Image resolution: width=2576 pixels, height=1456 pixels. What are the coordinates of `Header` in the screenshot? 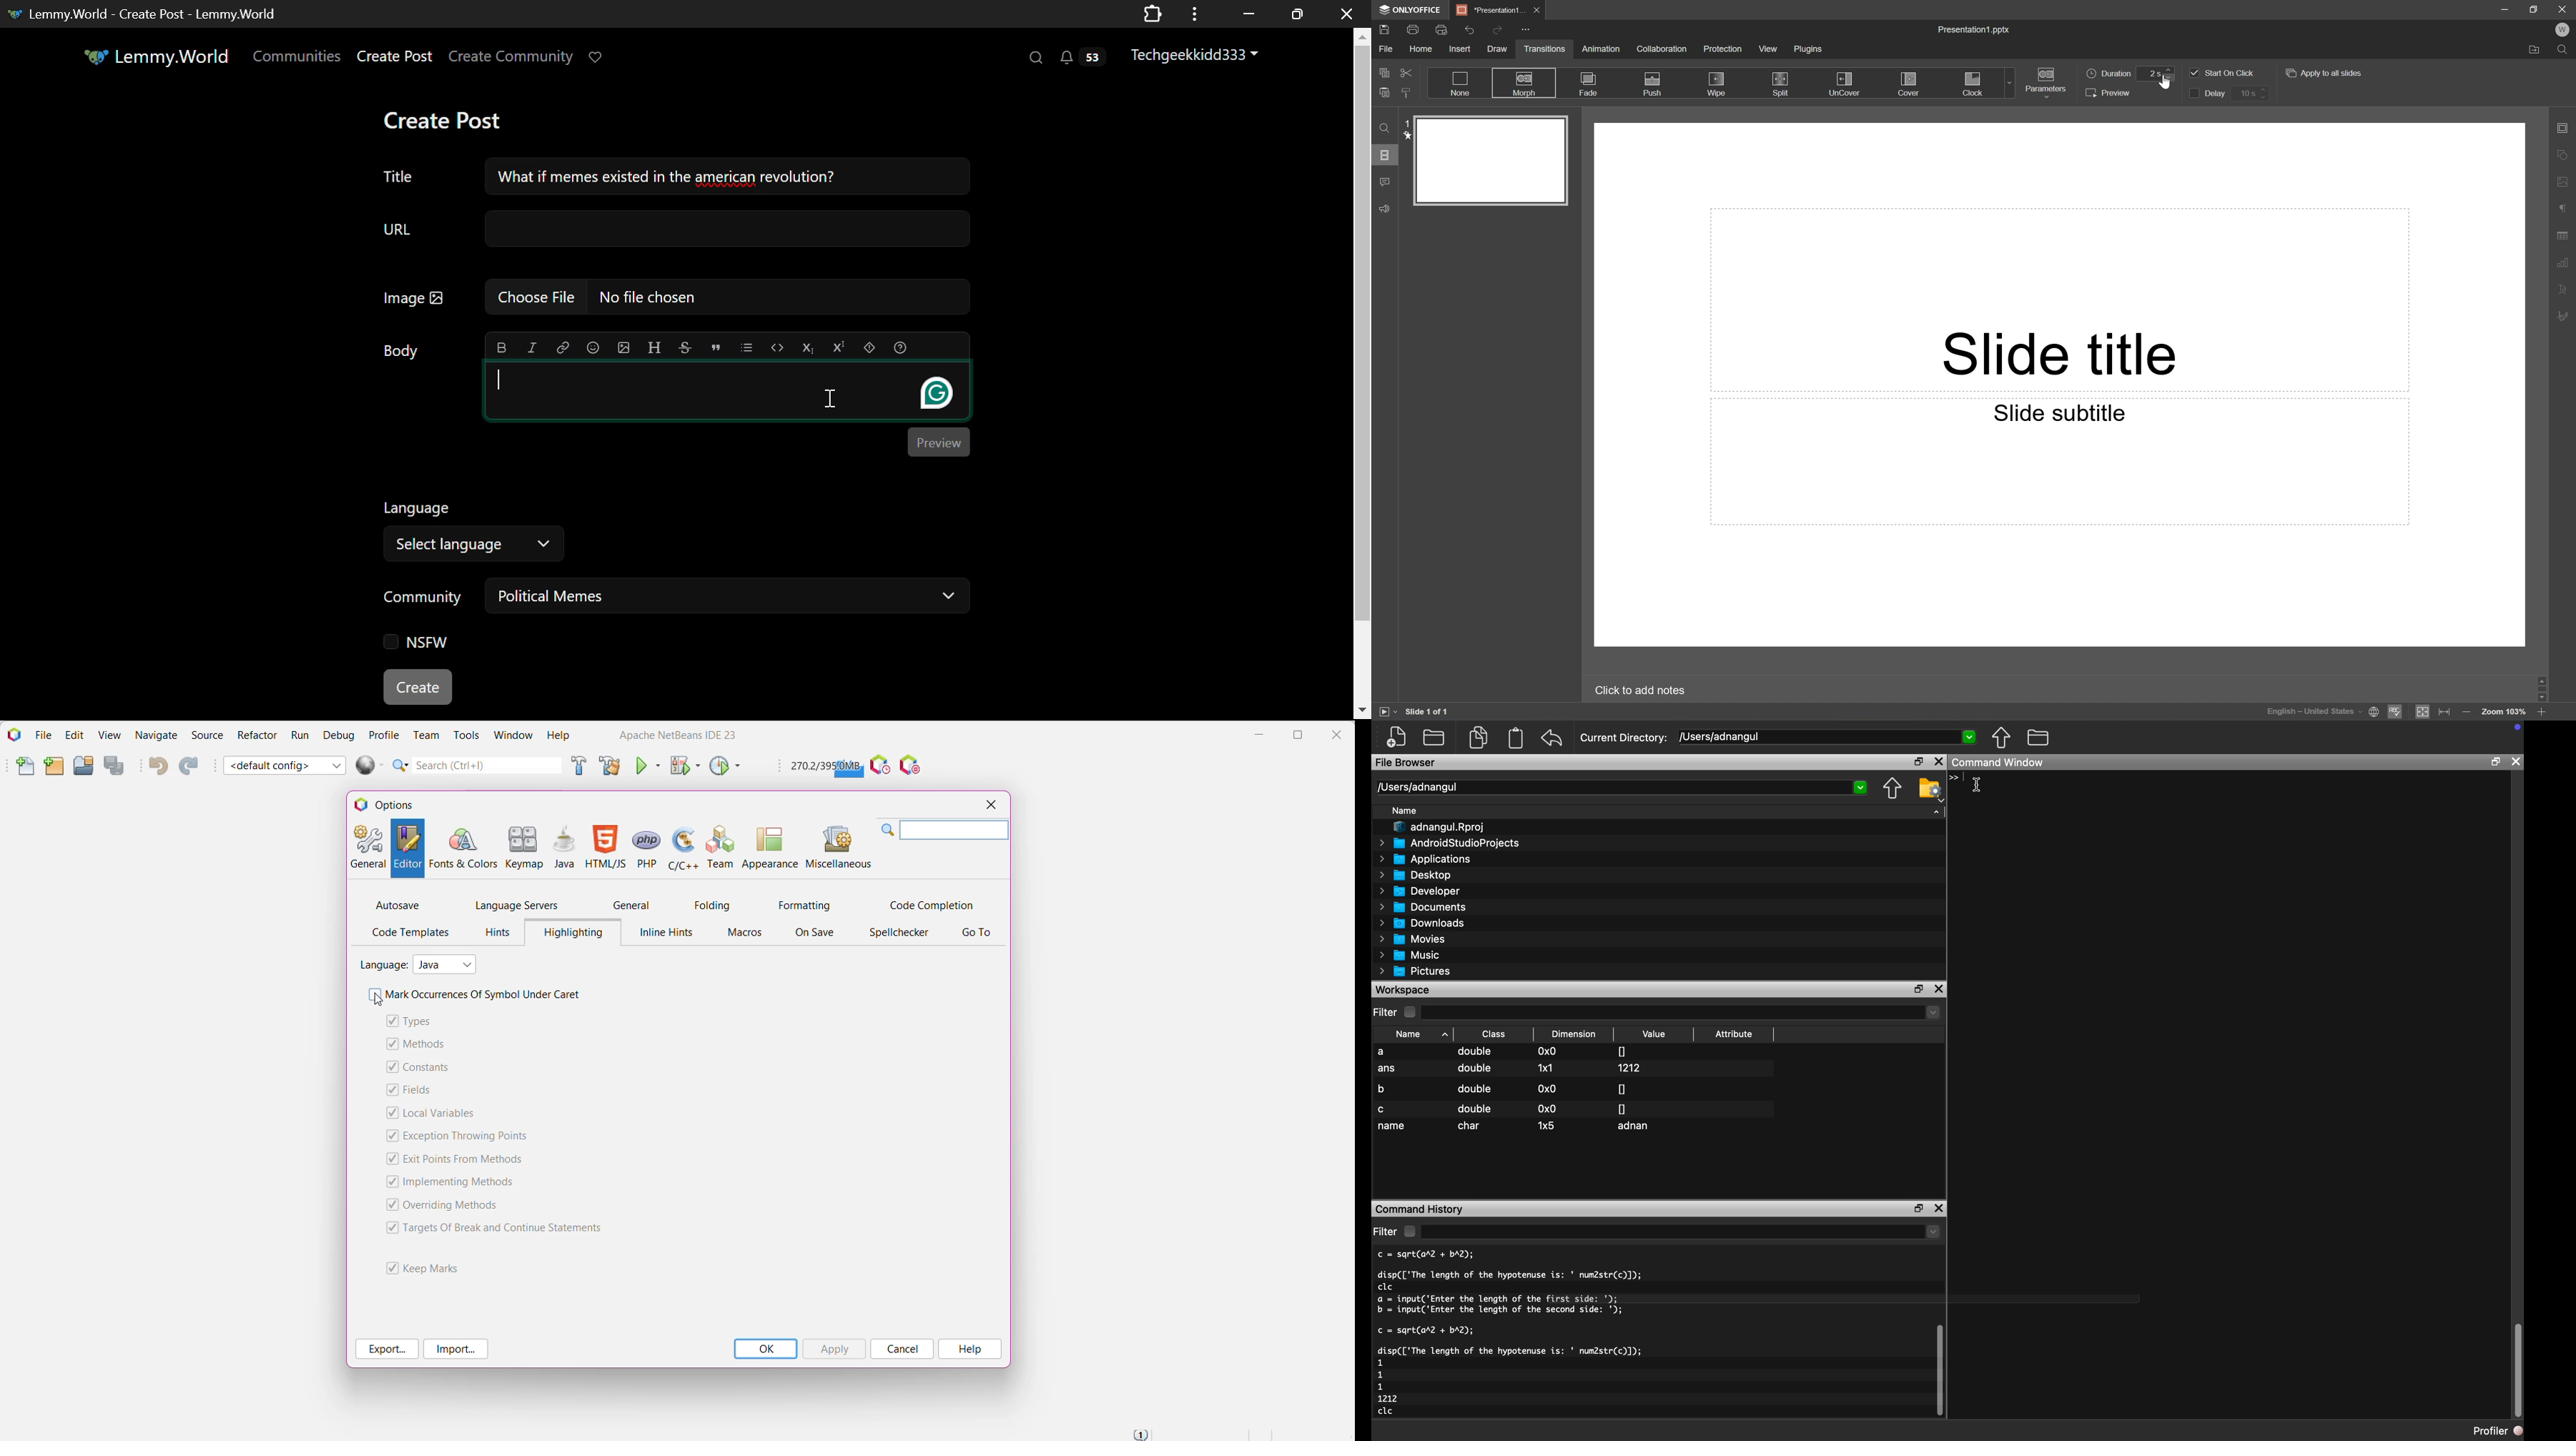 It's located at (655, 348).